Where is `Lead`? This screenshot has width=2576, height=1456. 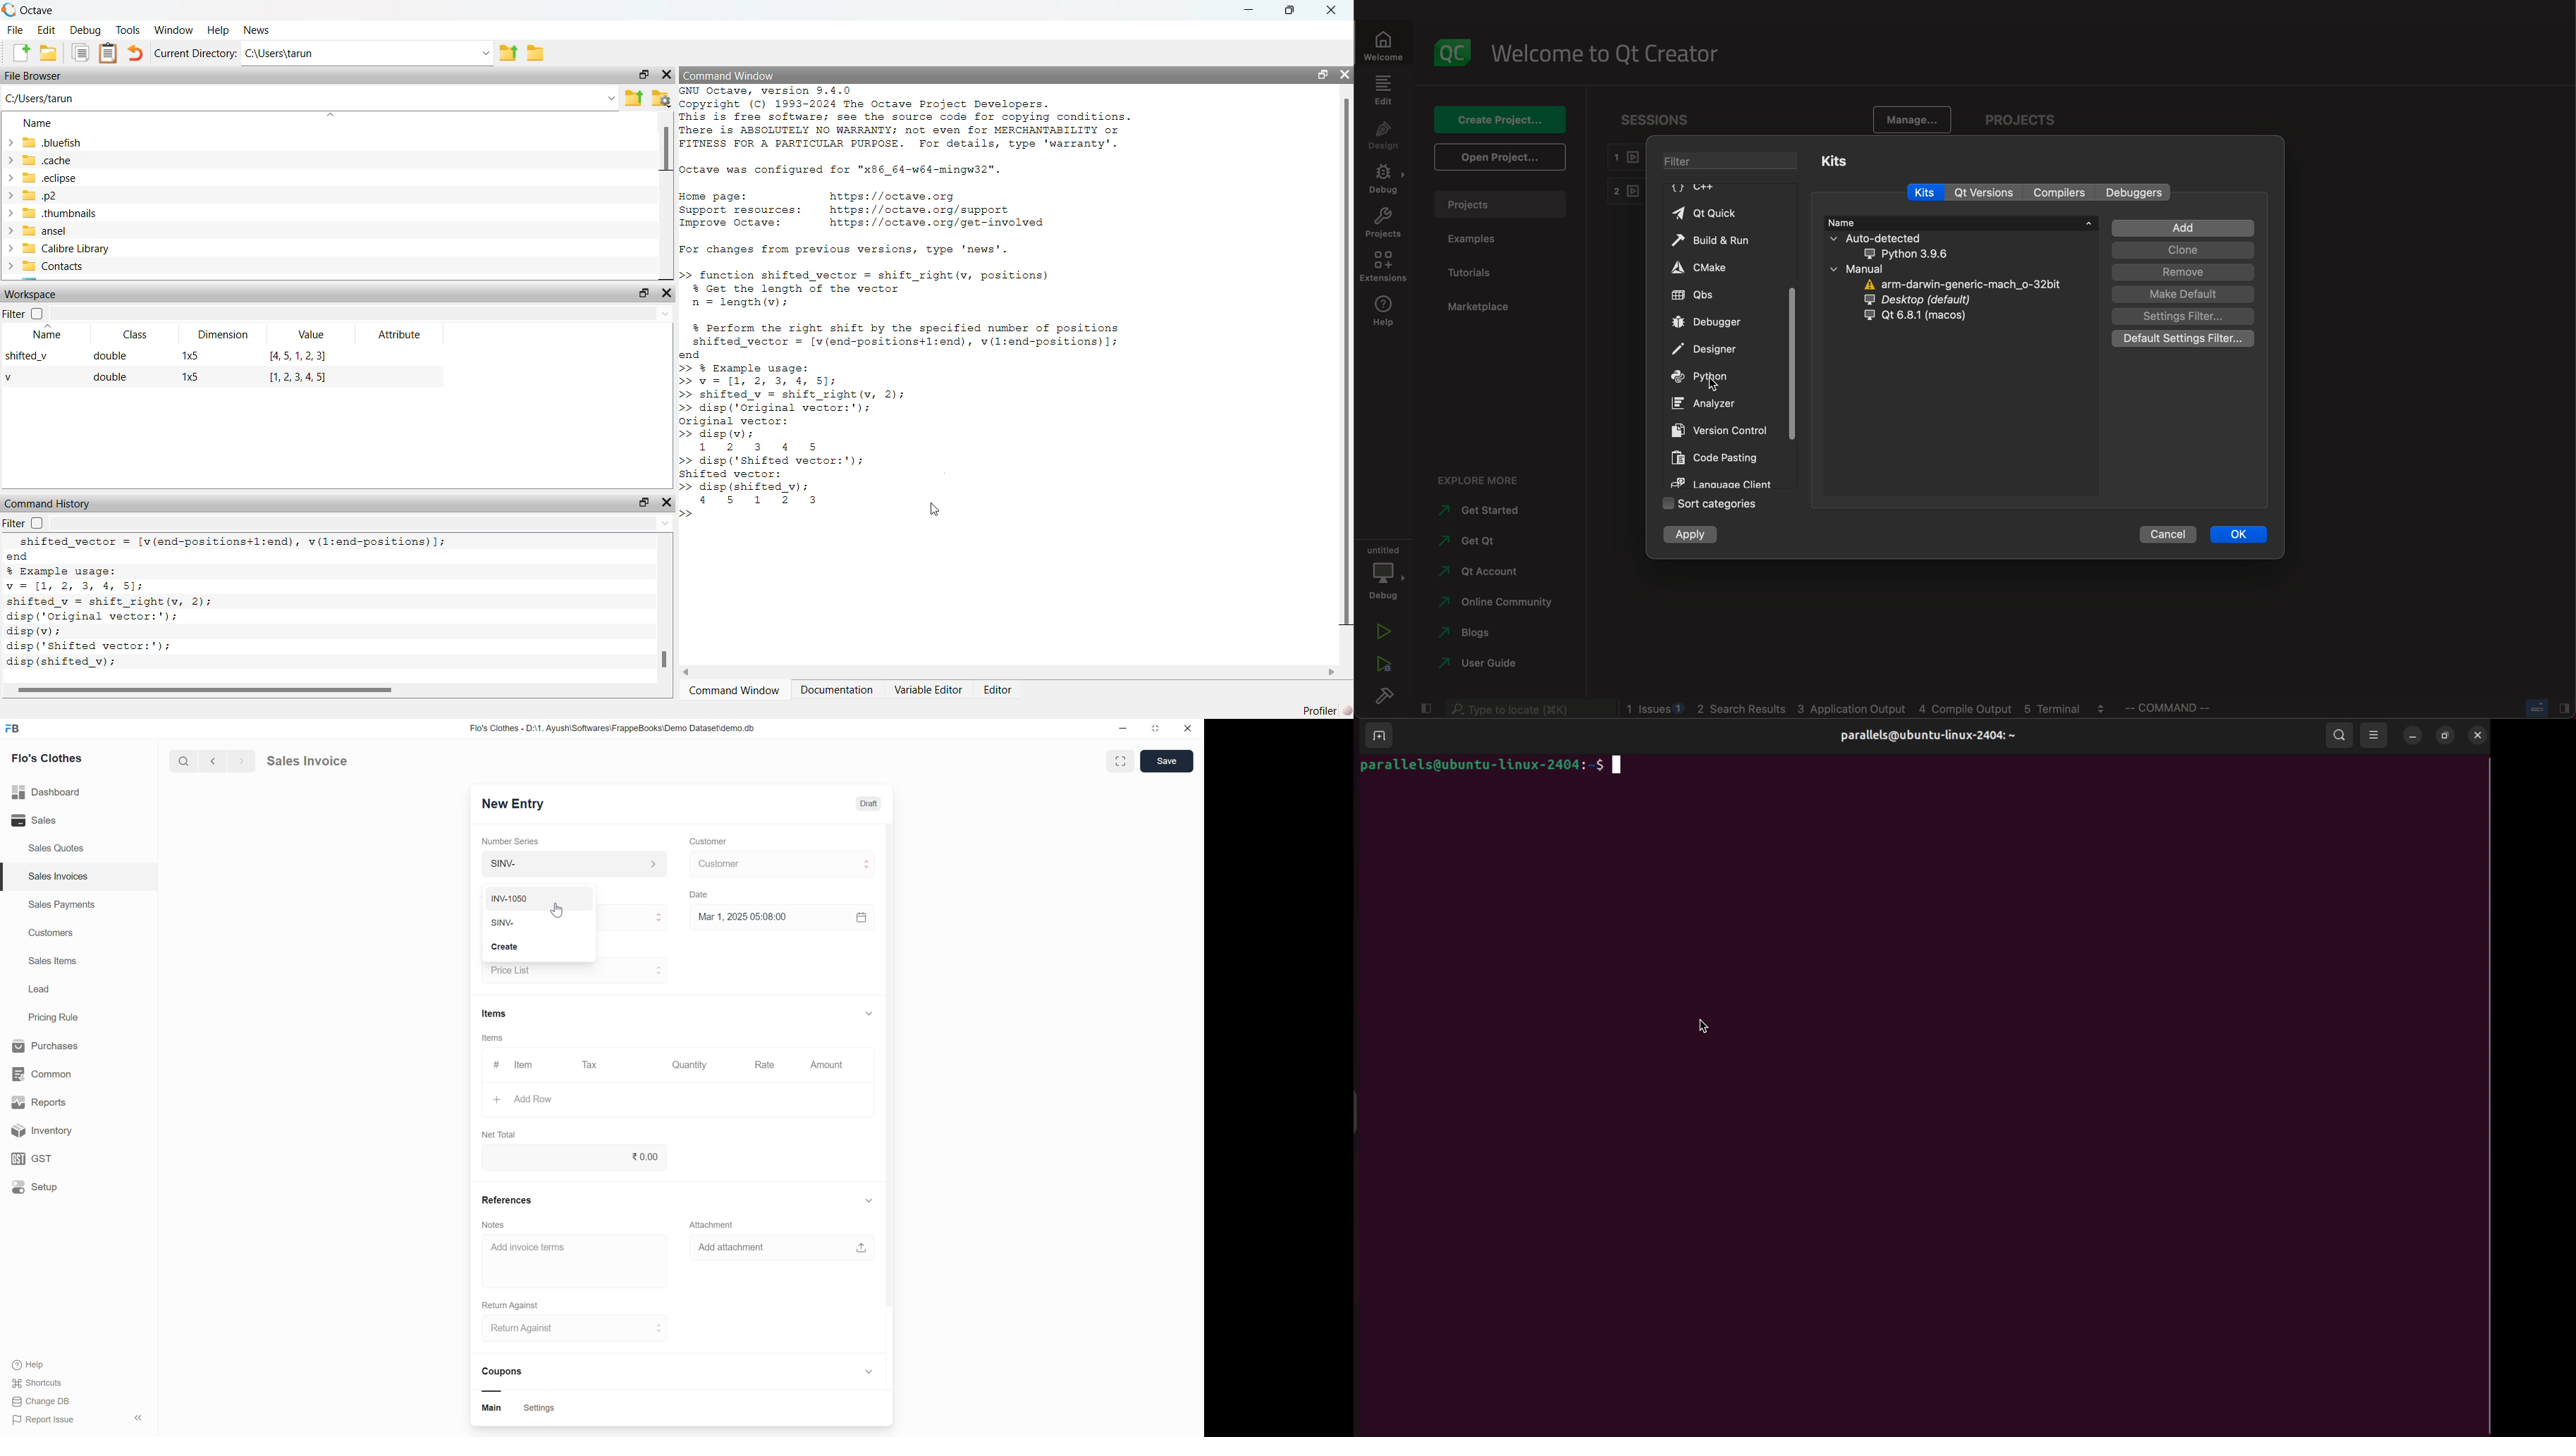 Lead is located at coordinates (39, 990).